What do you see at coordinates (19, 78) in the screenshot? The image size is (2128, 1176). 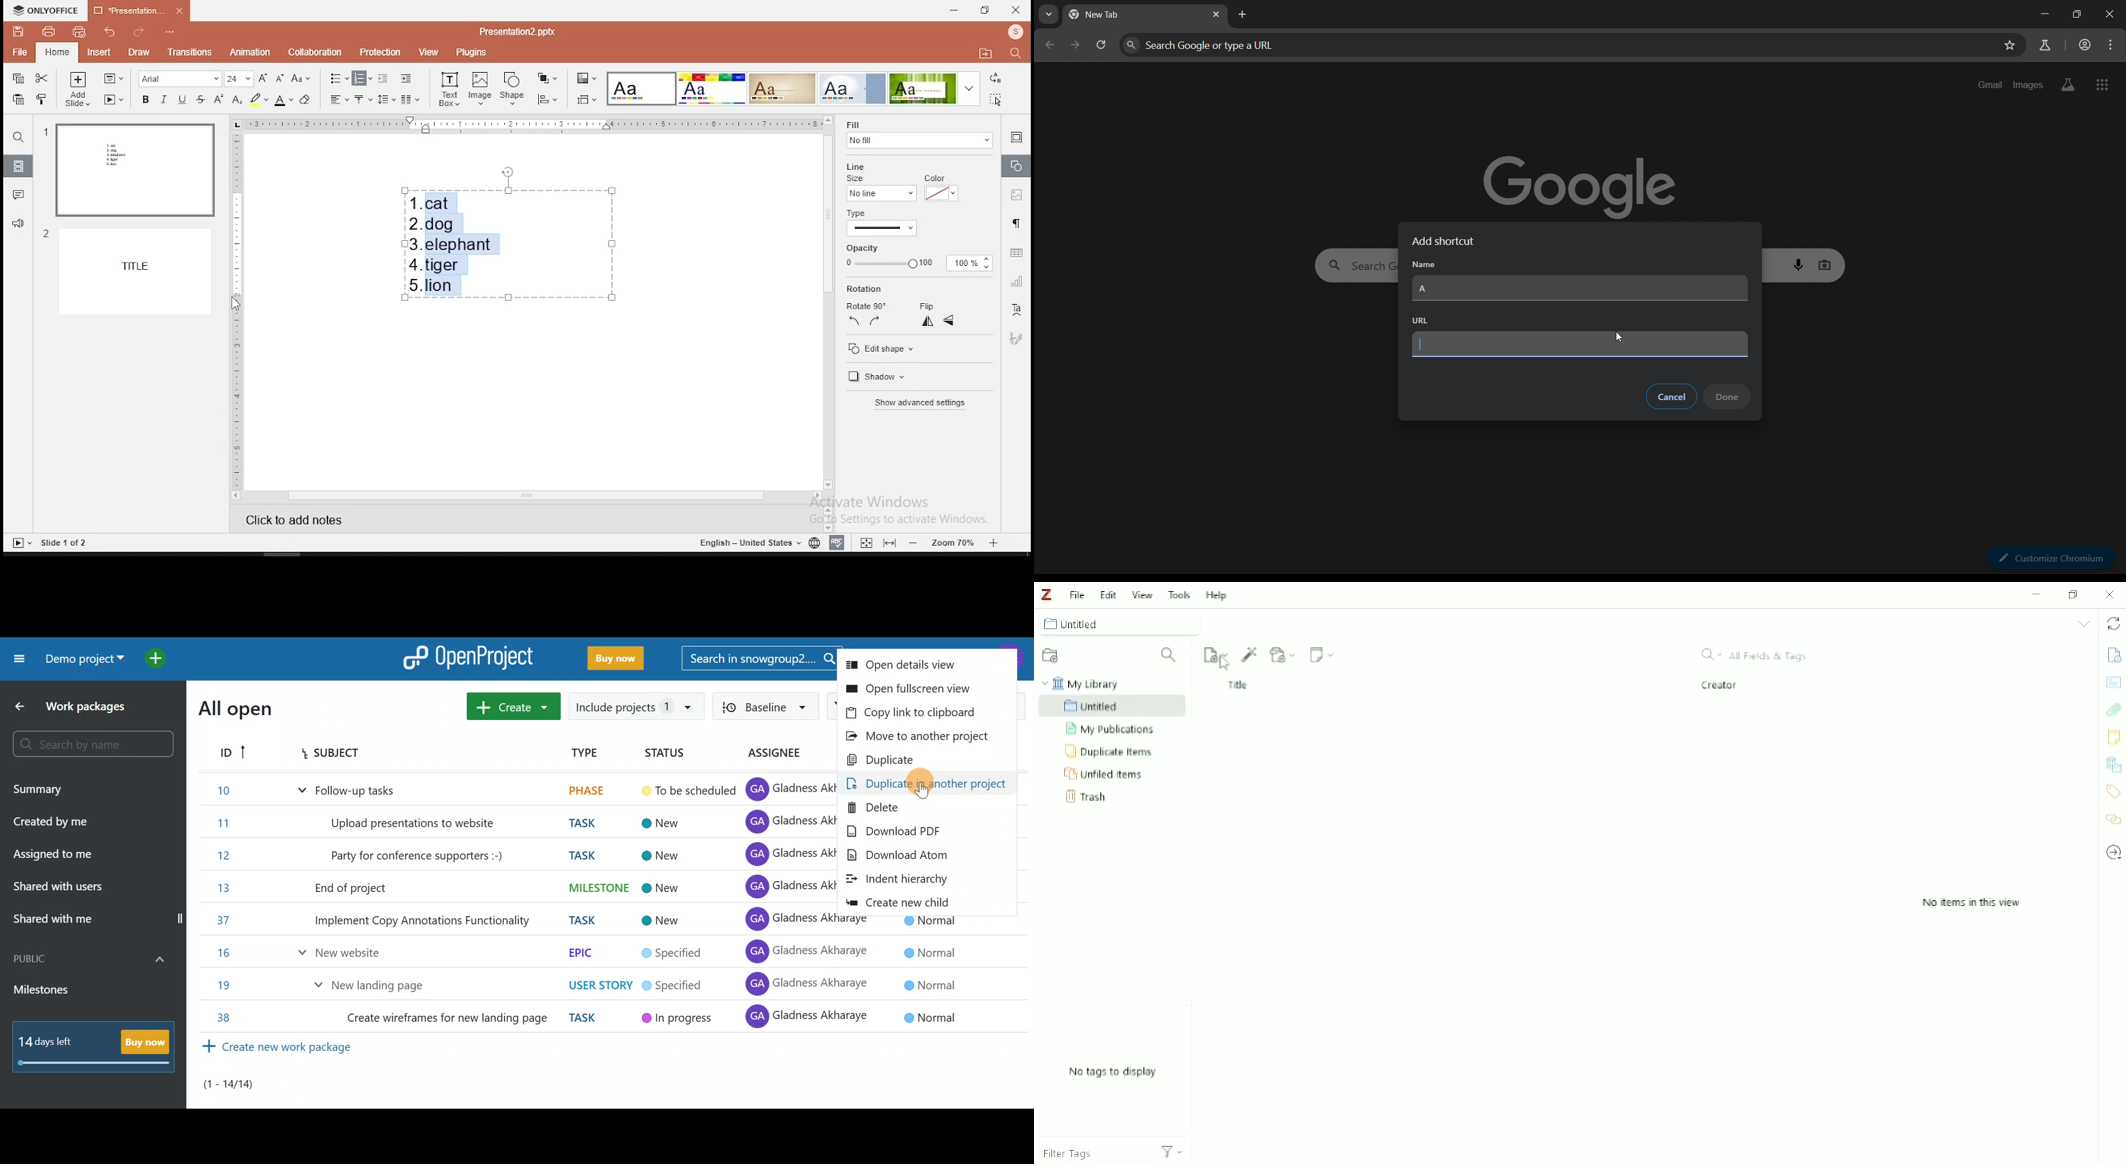 I see `copy` at bounding box center [19, 78].